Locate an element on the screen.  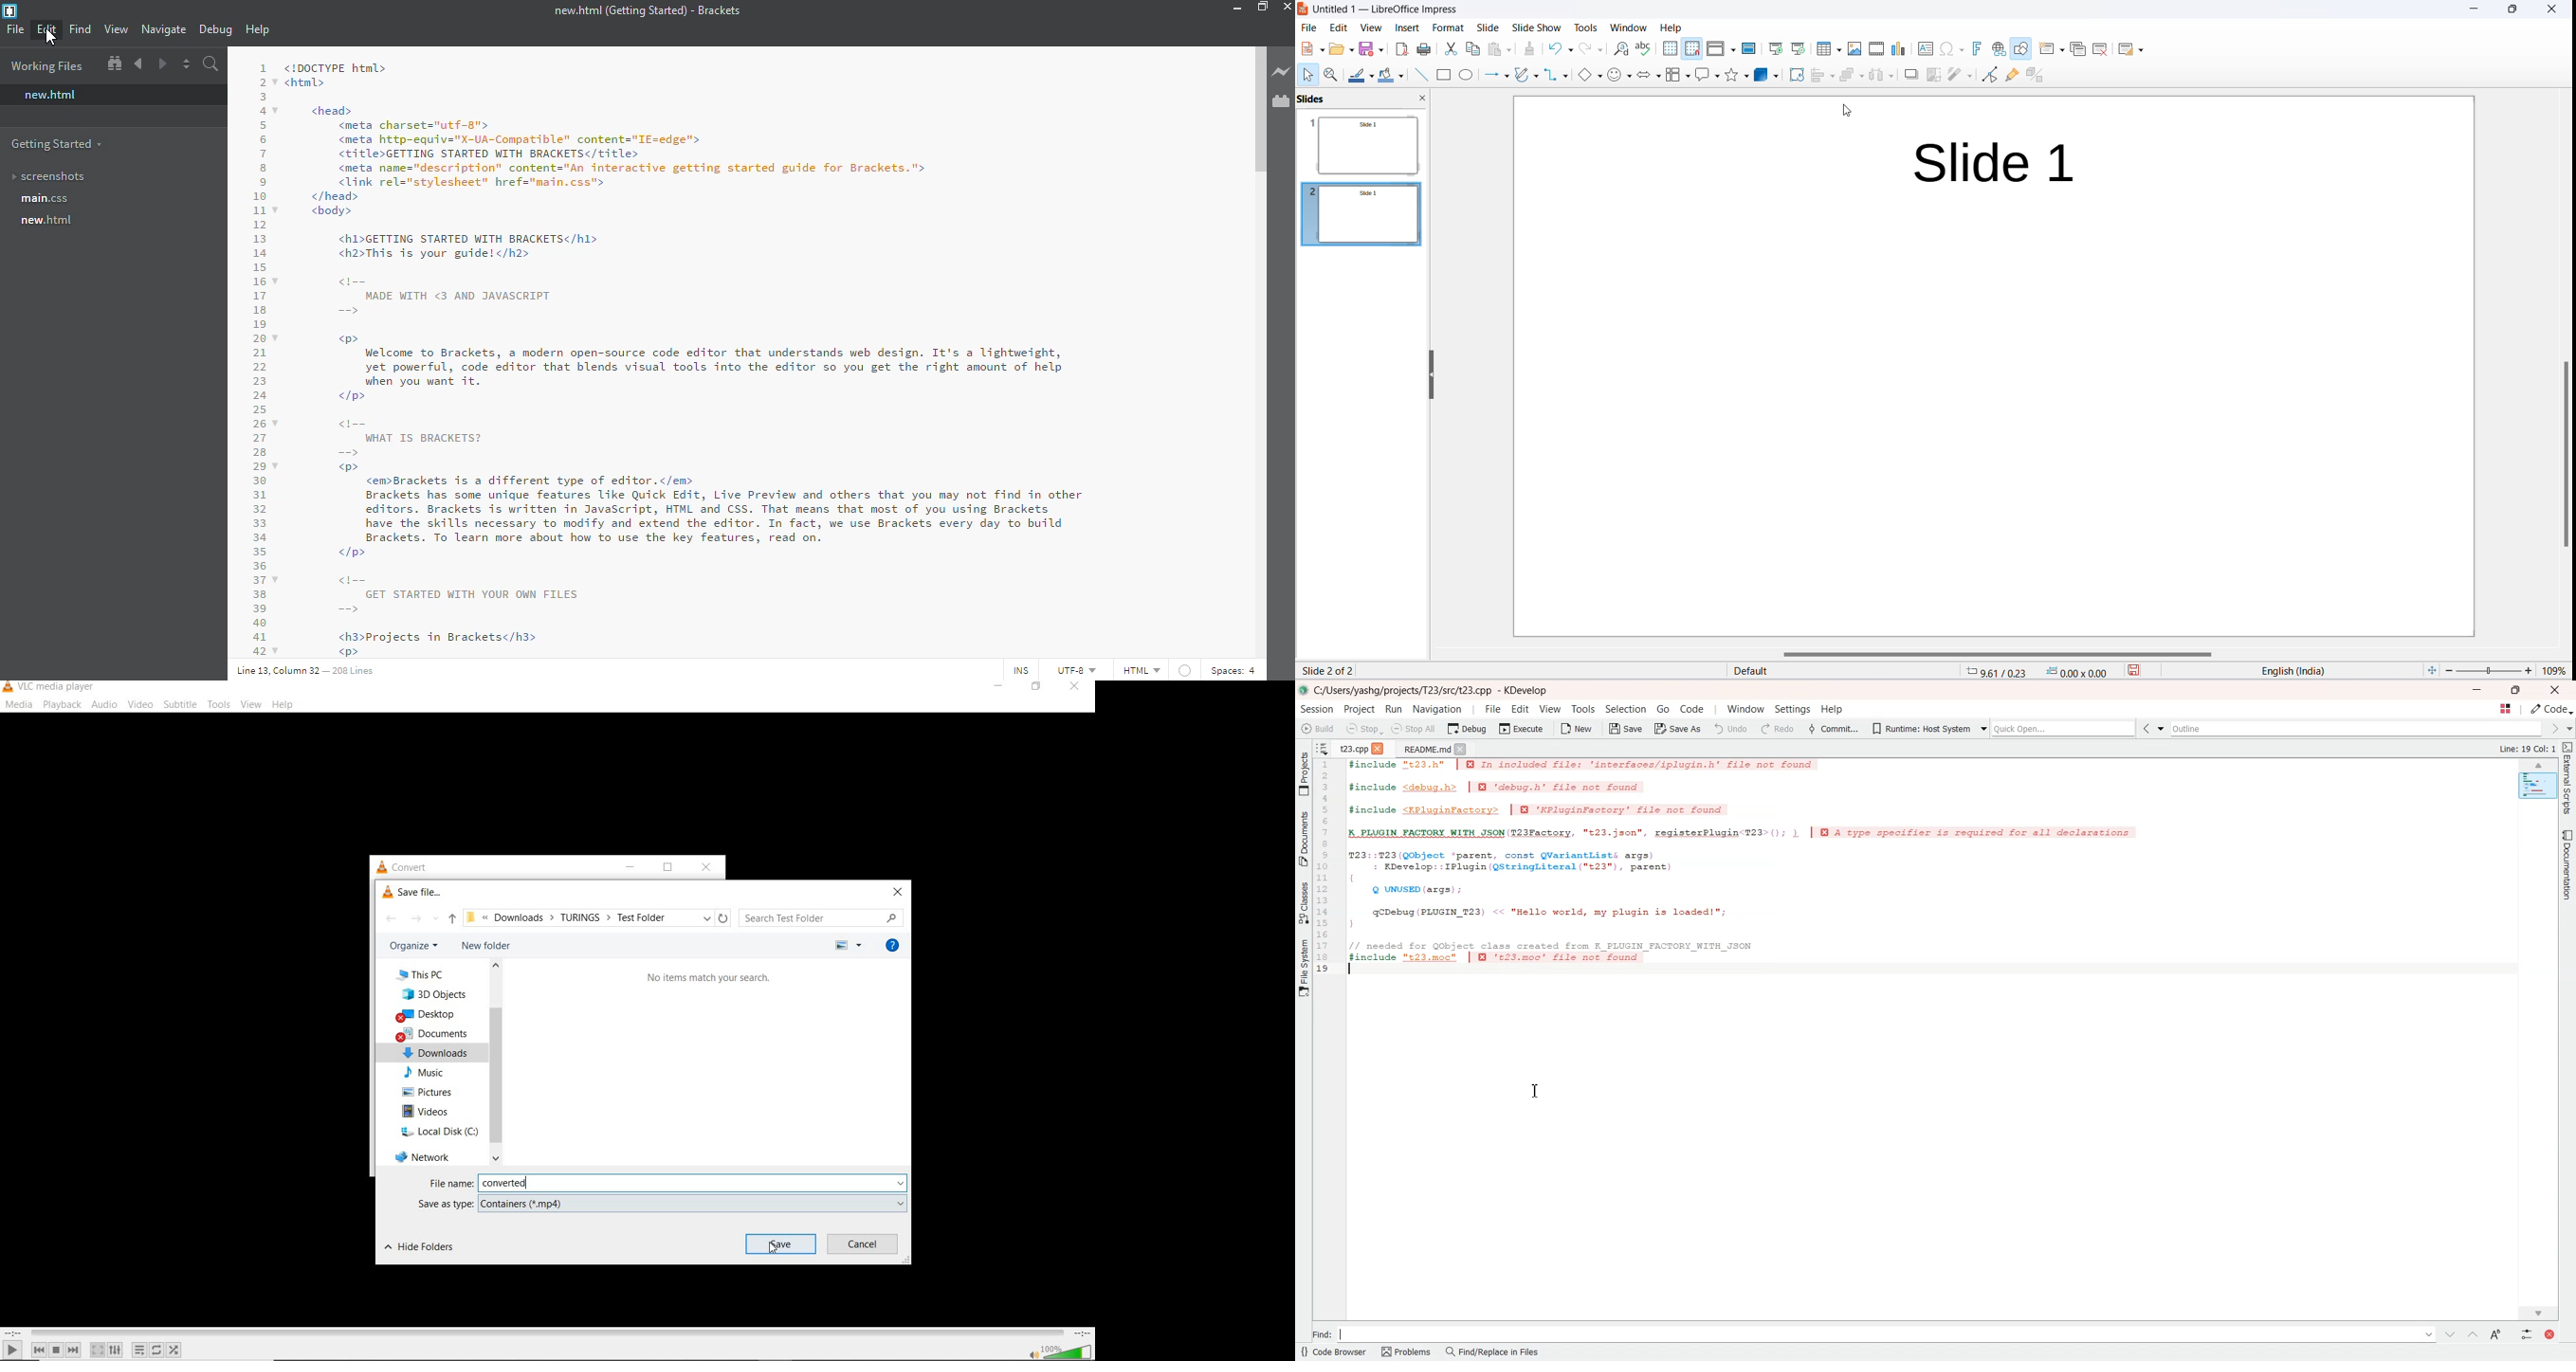
close is located at coordinates (1288, 6).